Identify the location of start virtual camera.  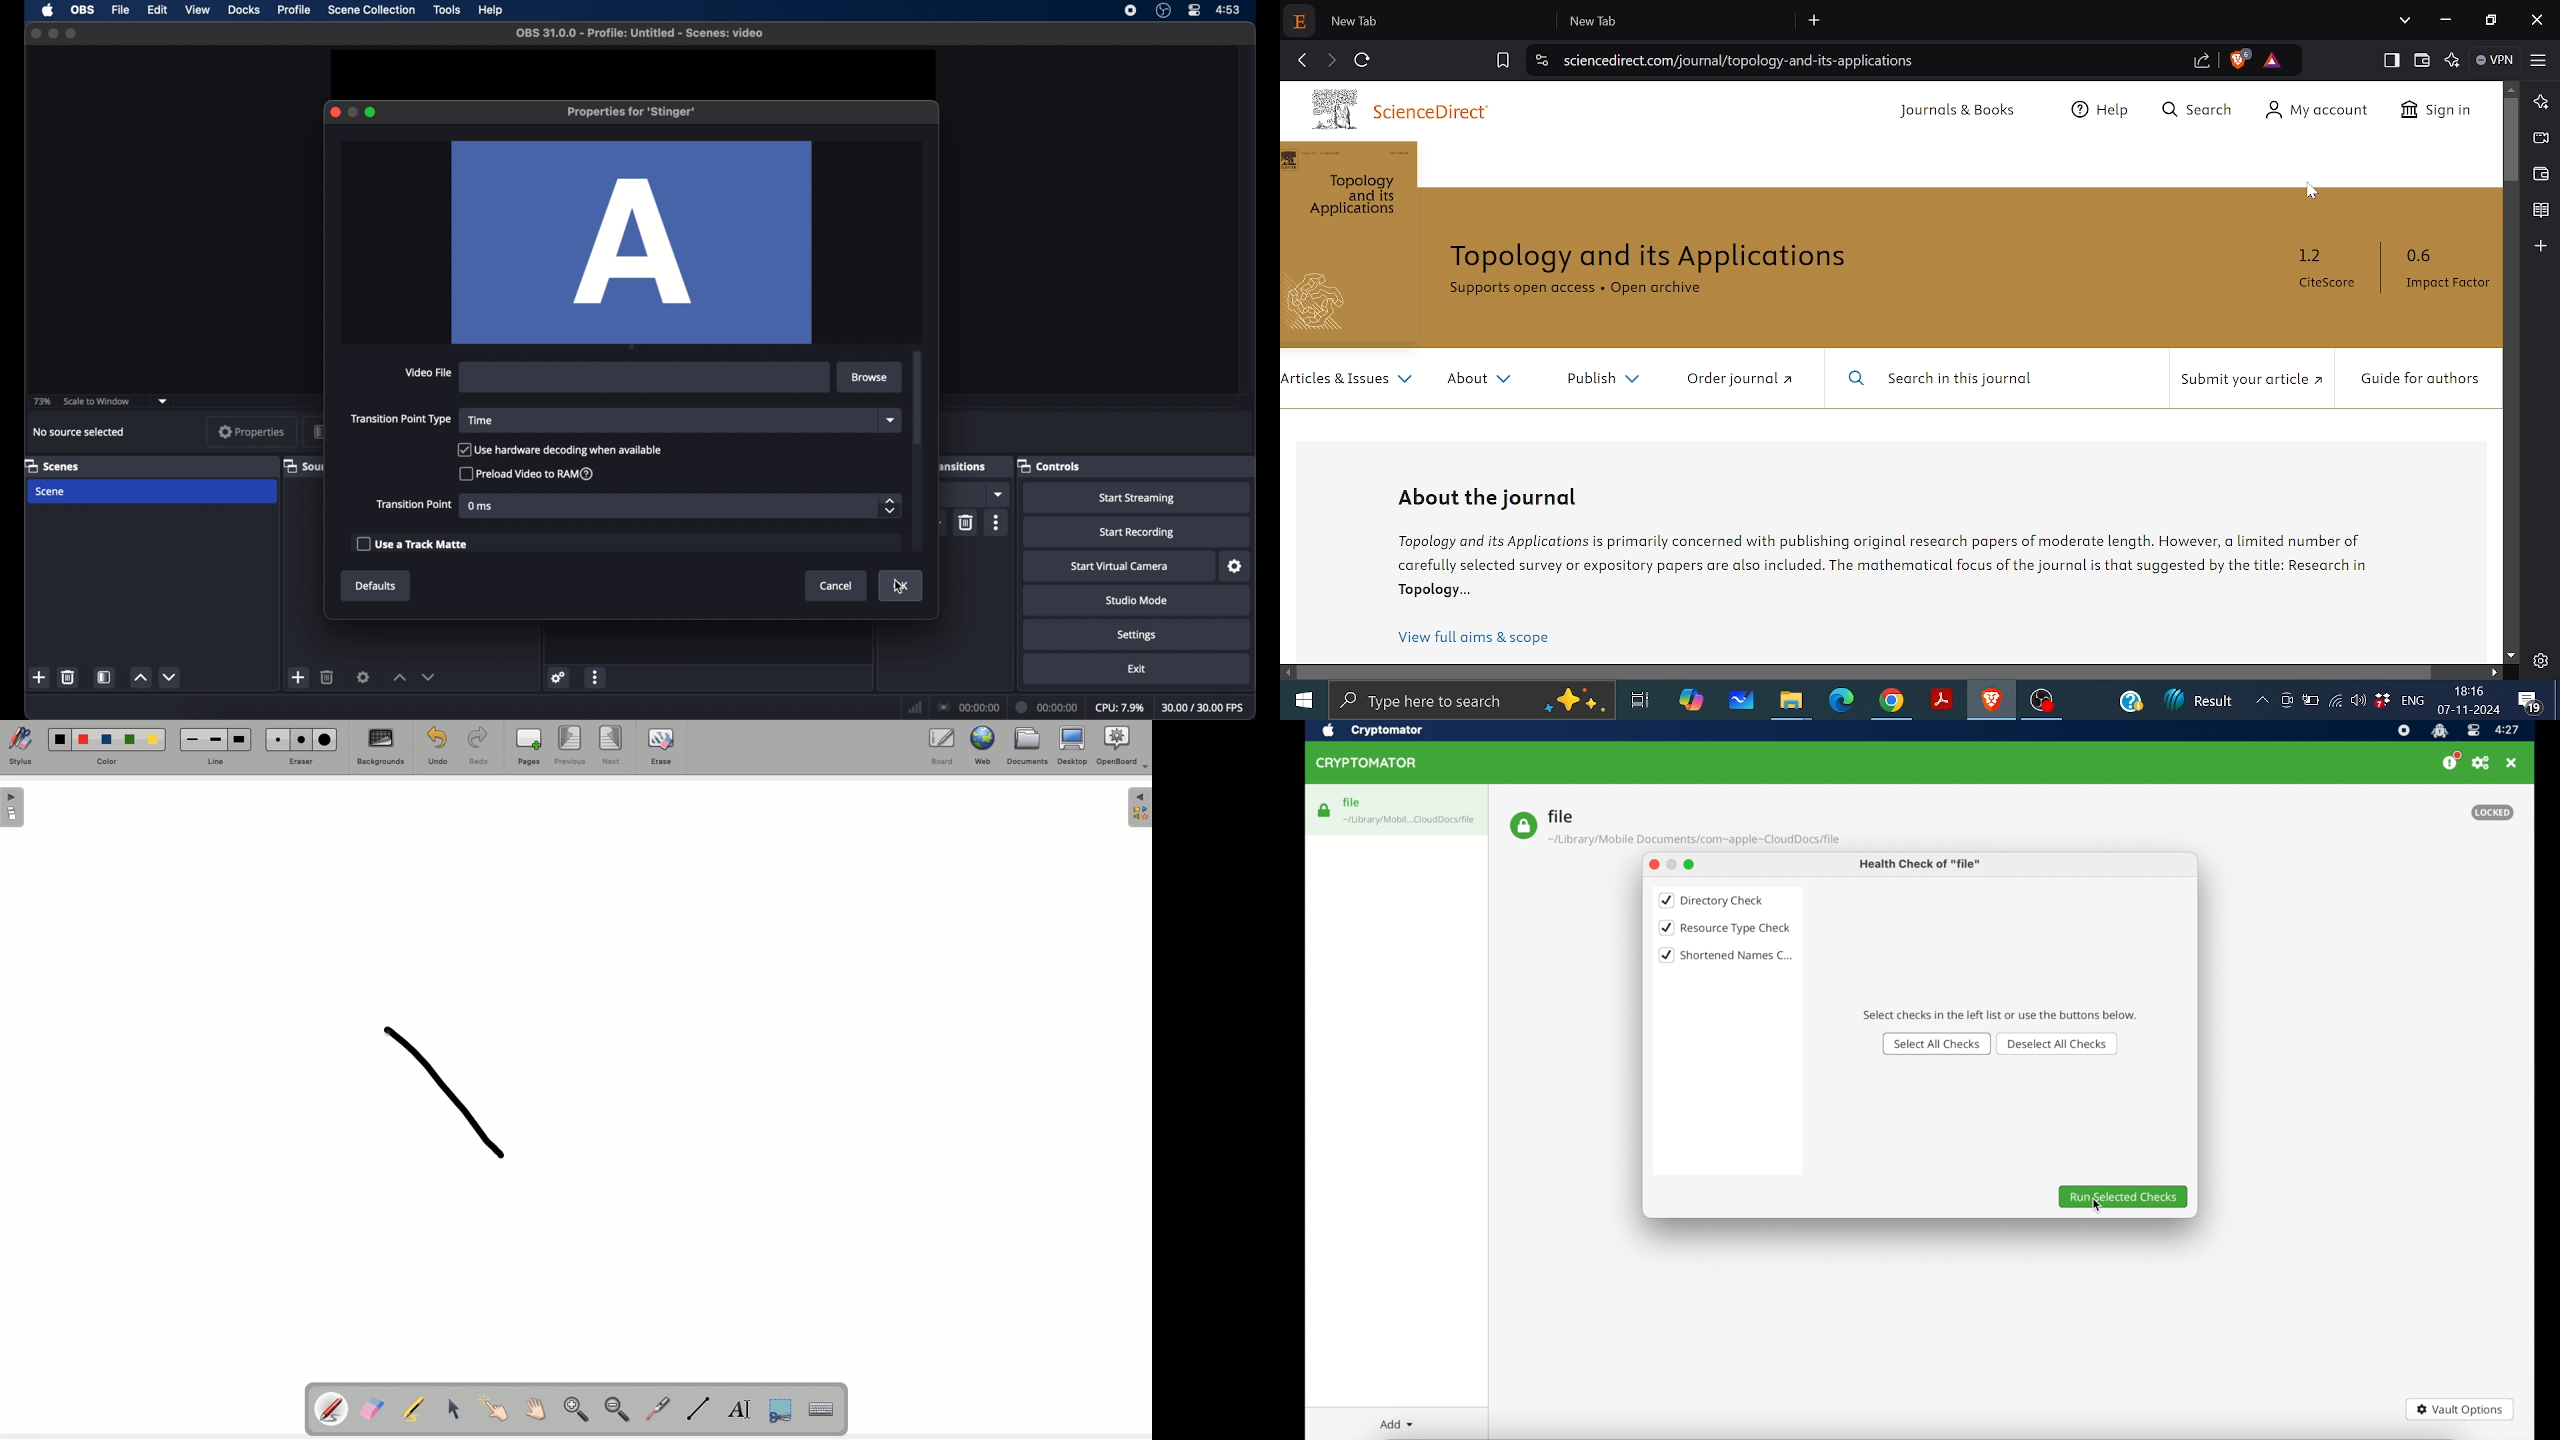
(1119, 567).